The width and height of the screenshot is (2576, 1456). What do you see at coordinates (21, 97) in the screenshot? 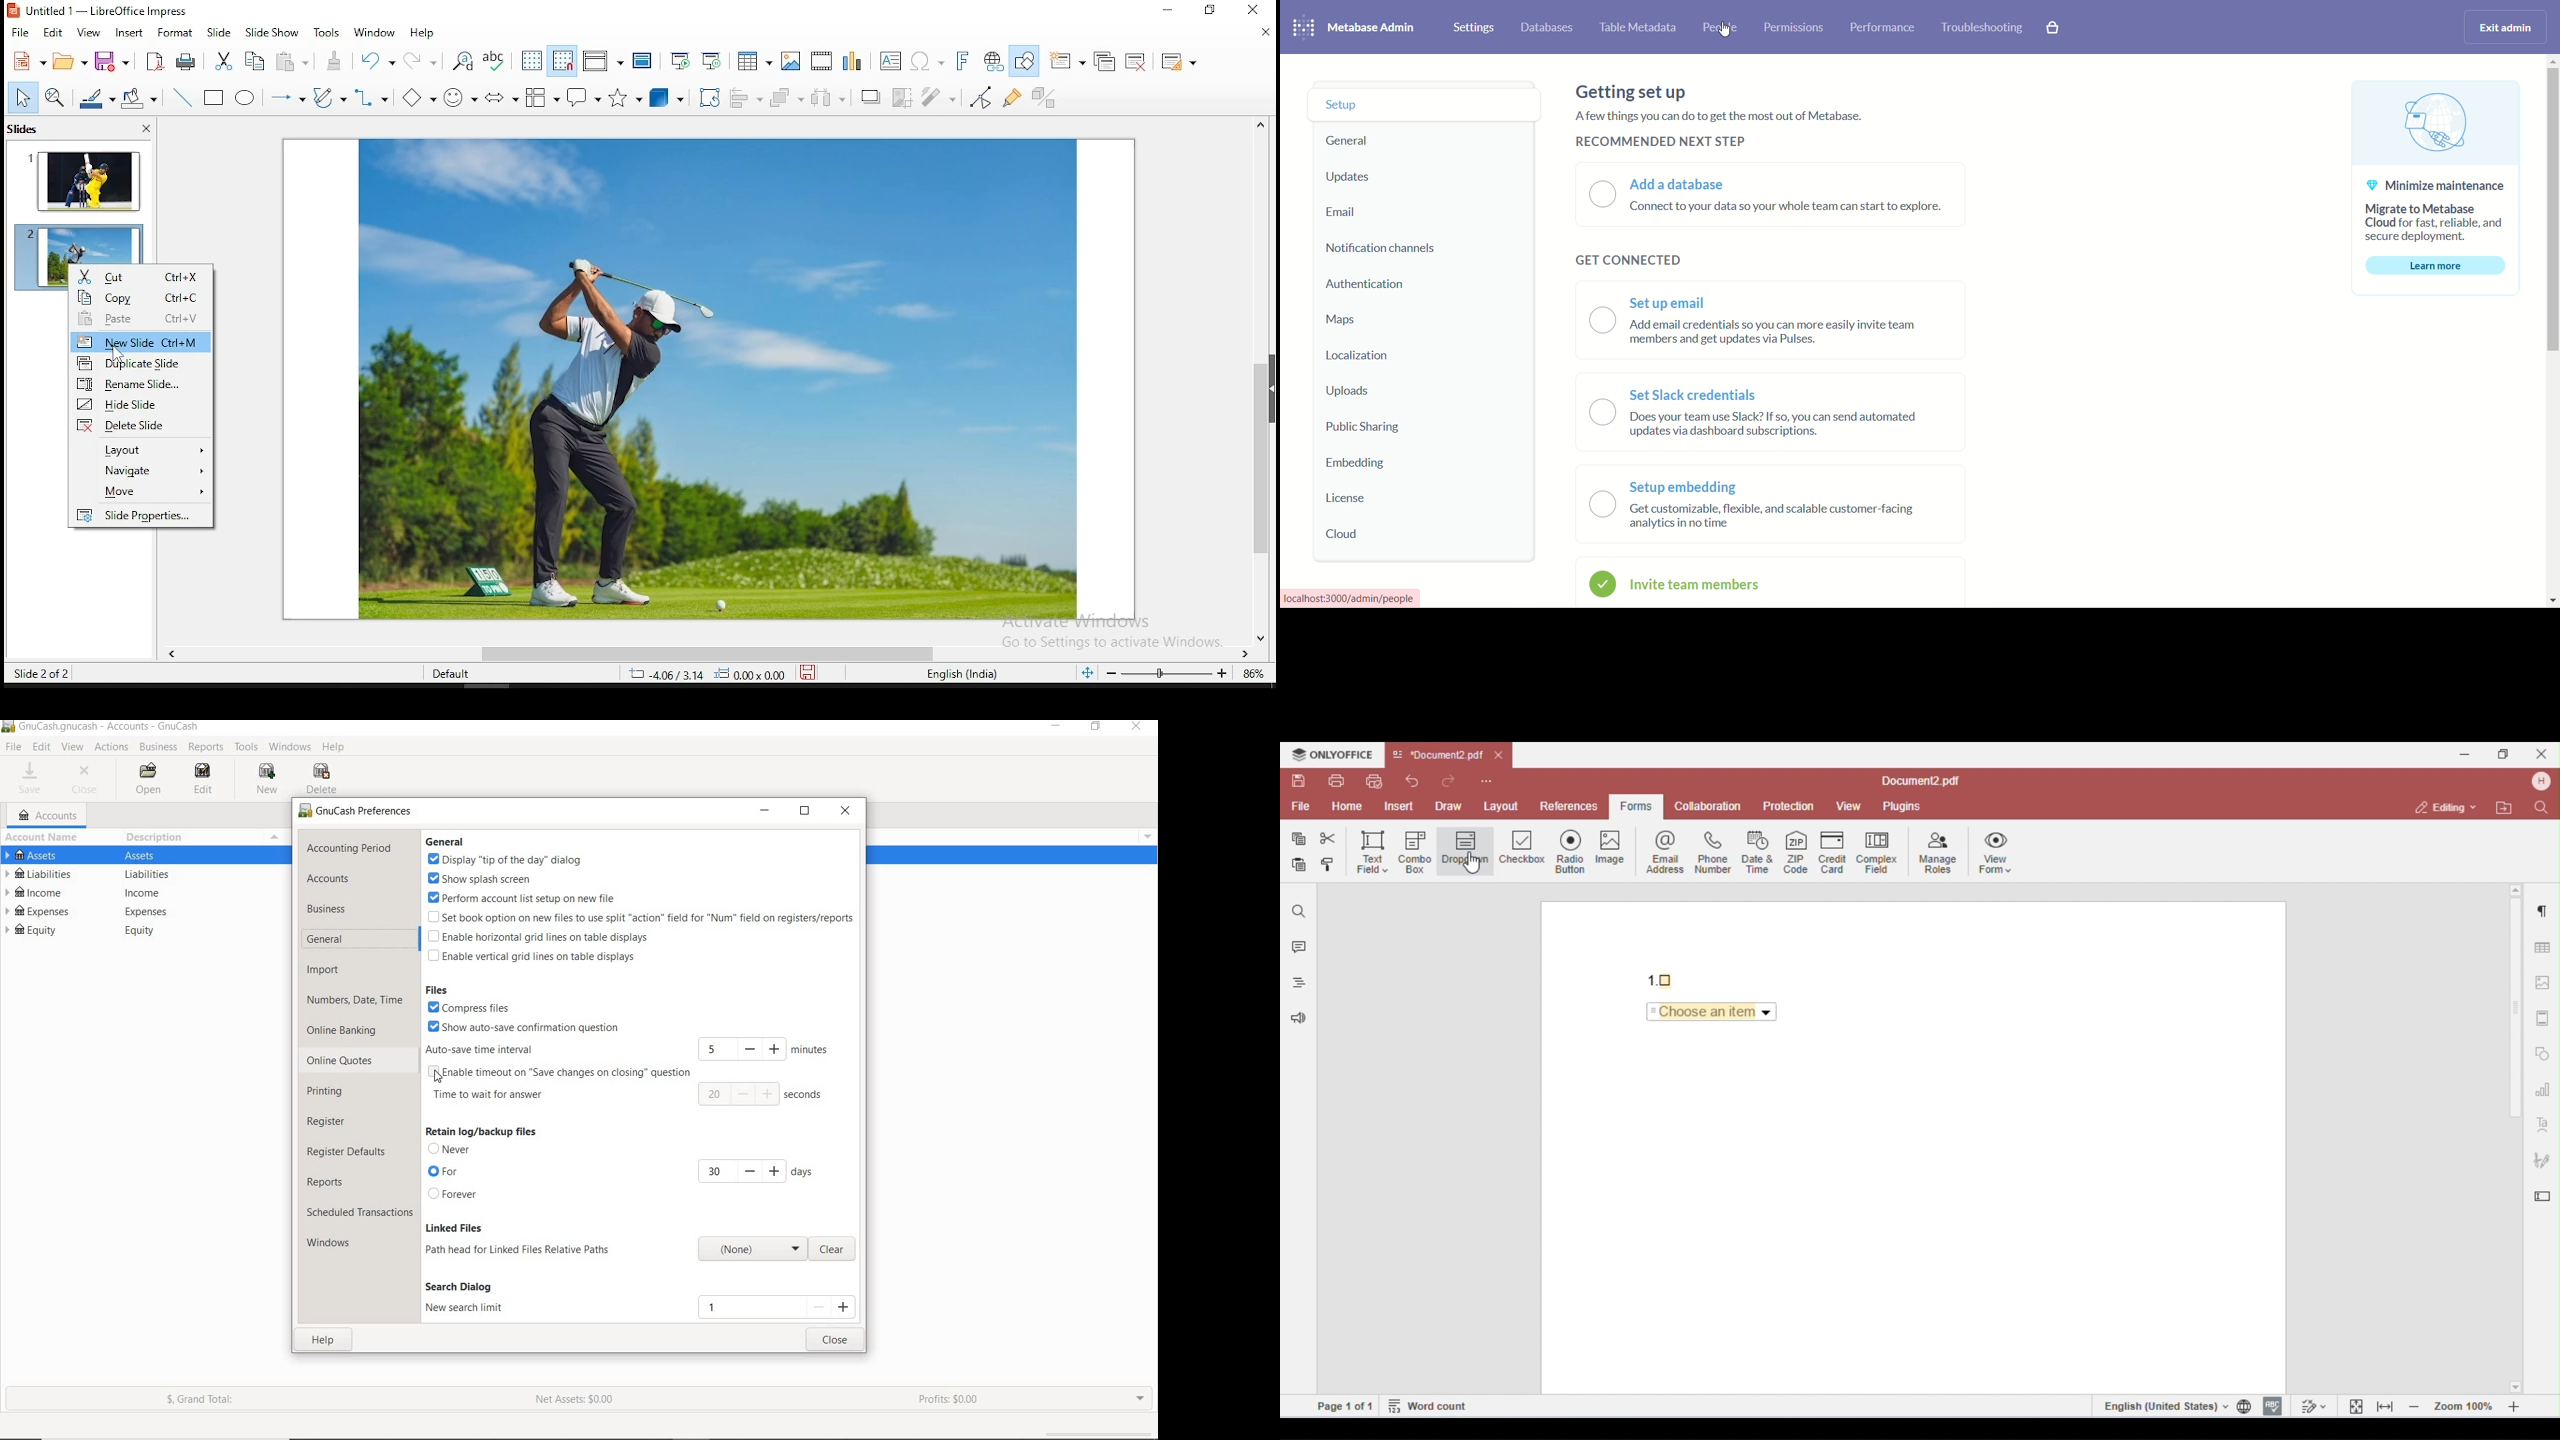
I see `select` at bounding box center [21, 97].